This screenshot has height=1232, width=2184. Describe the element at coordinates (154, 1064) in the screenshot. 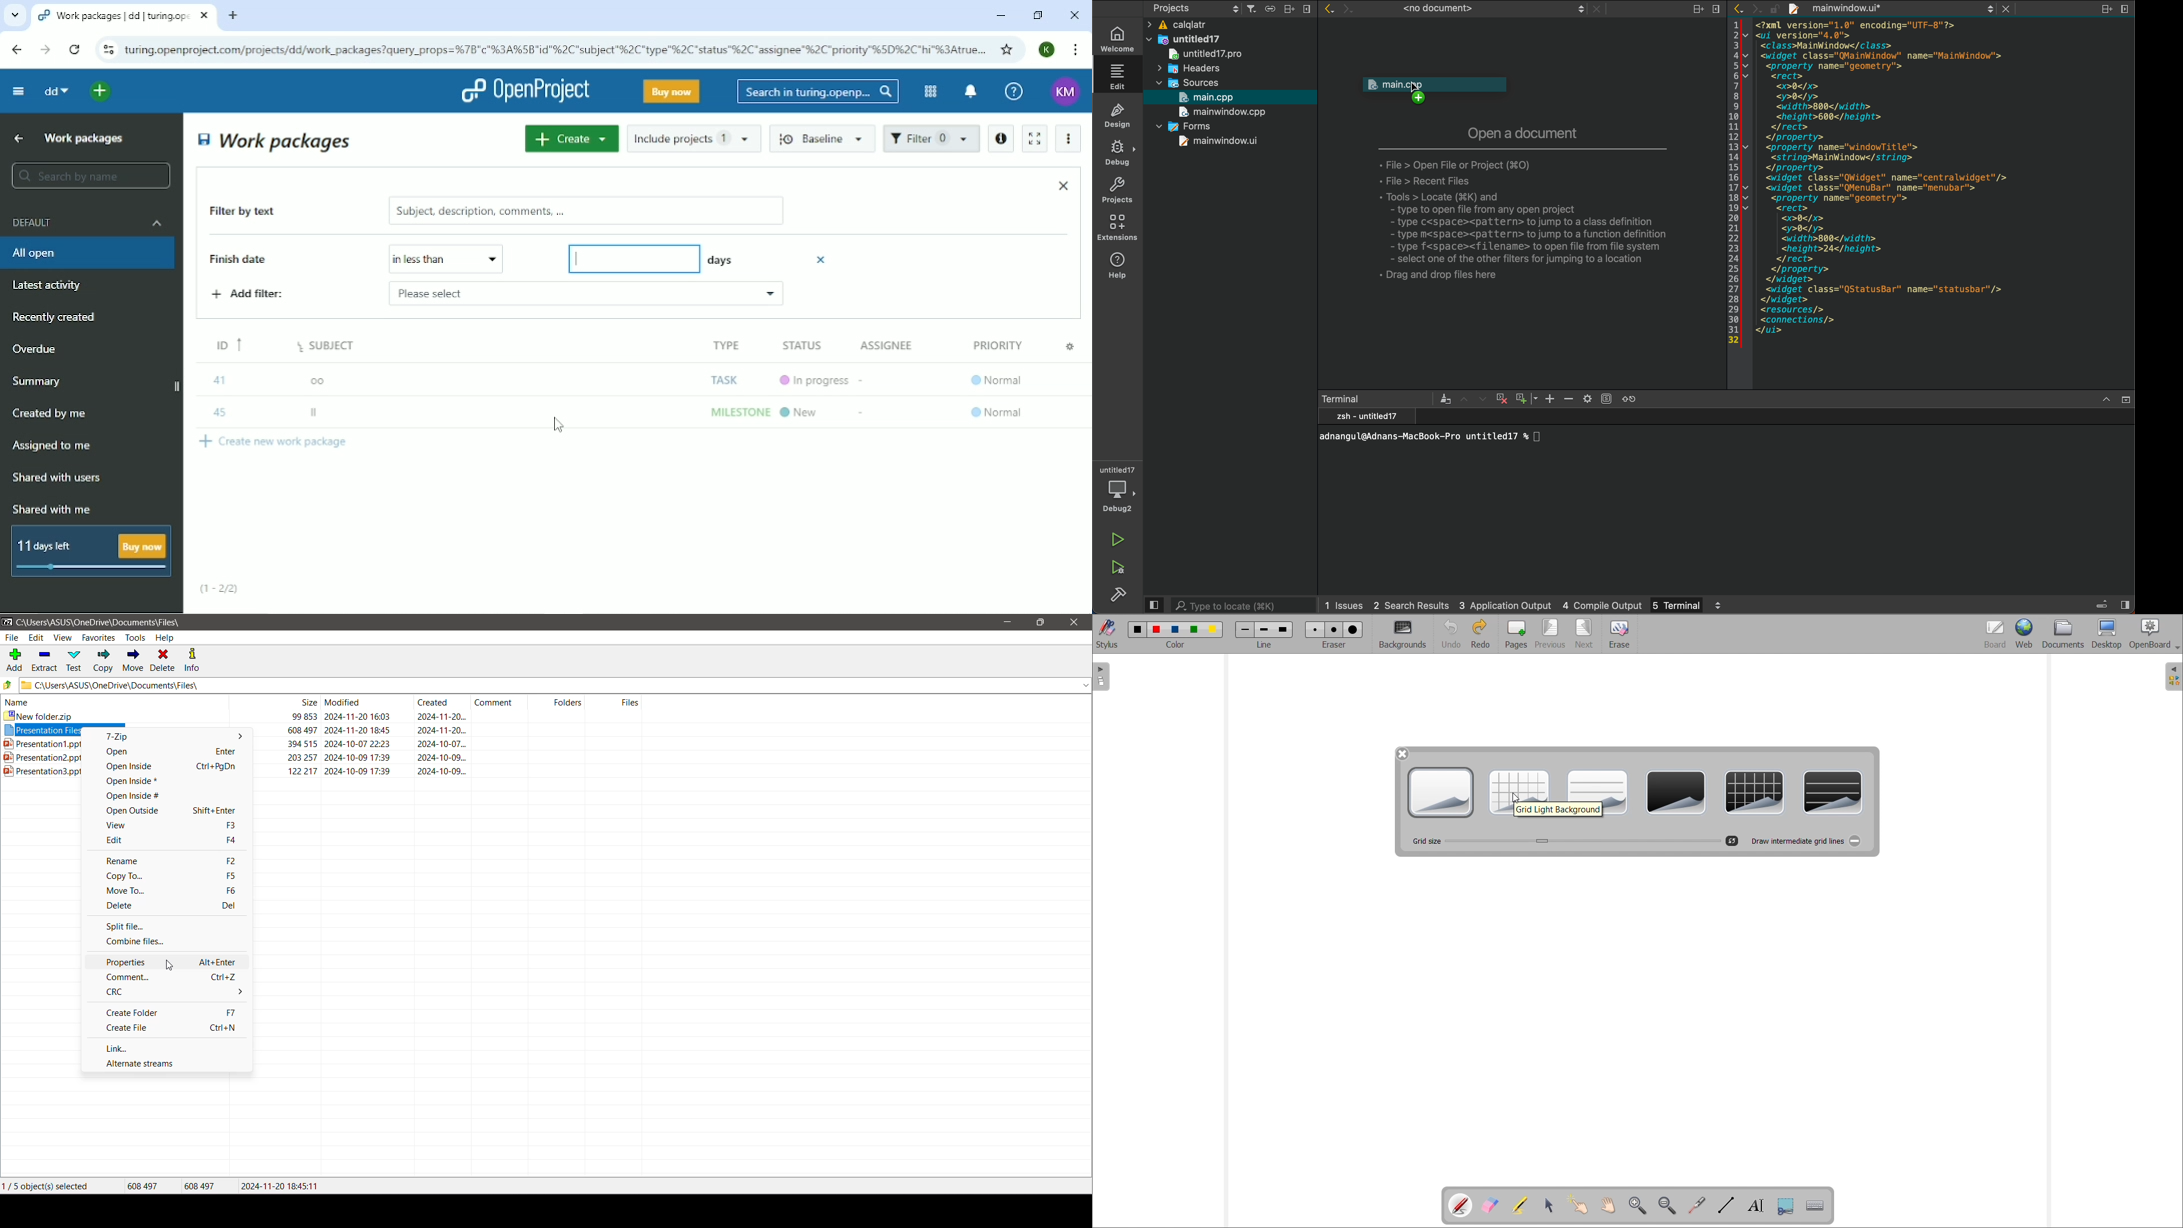

I see `Alternate Streams` at that location.